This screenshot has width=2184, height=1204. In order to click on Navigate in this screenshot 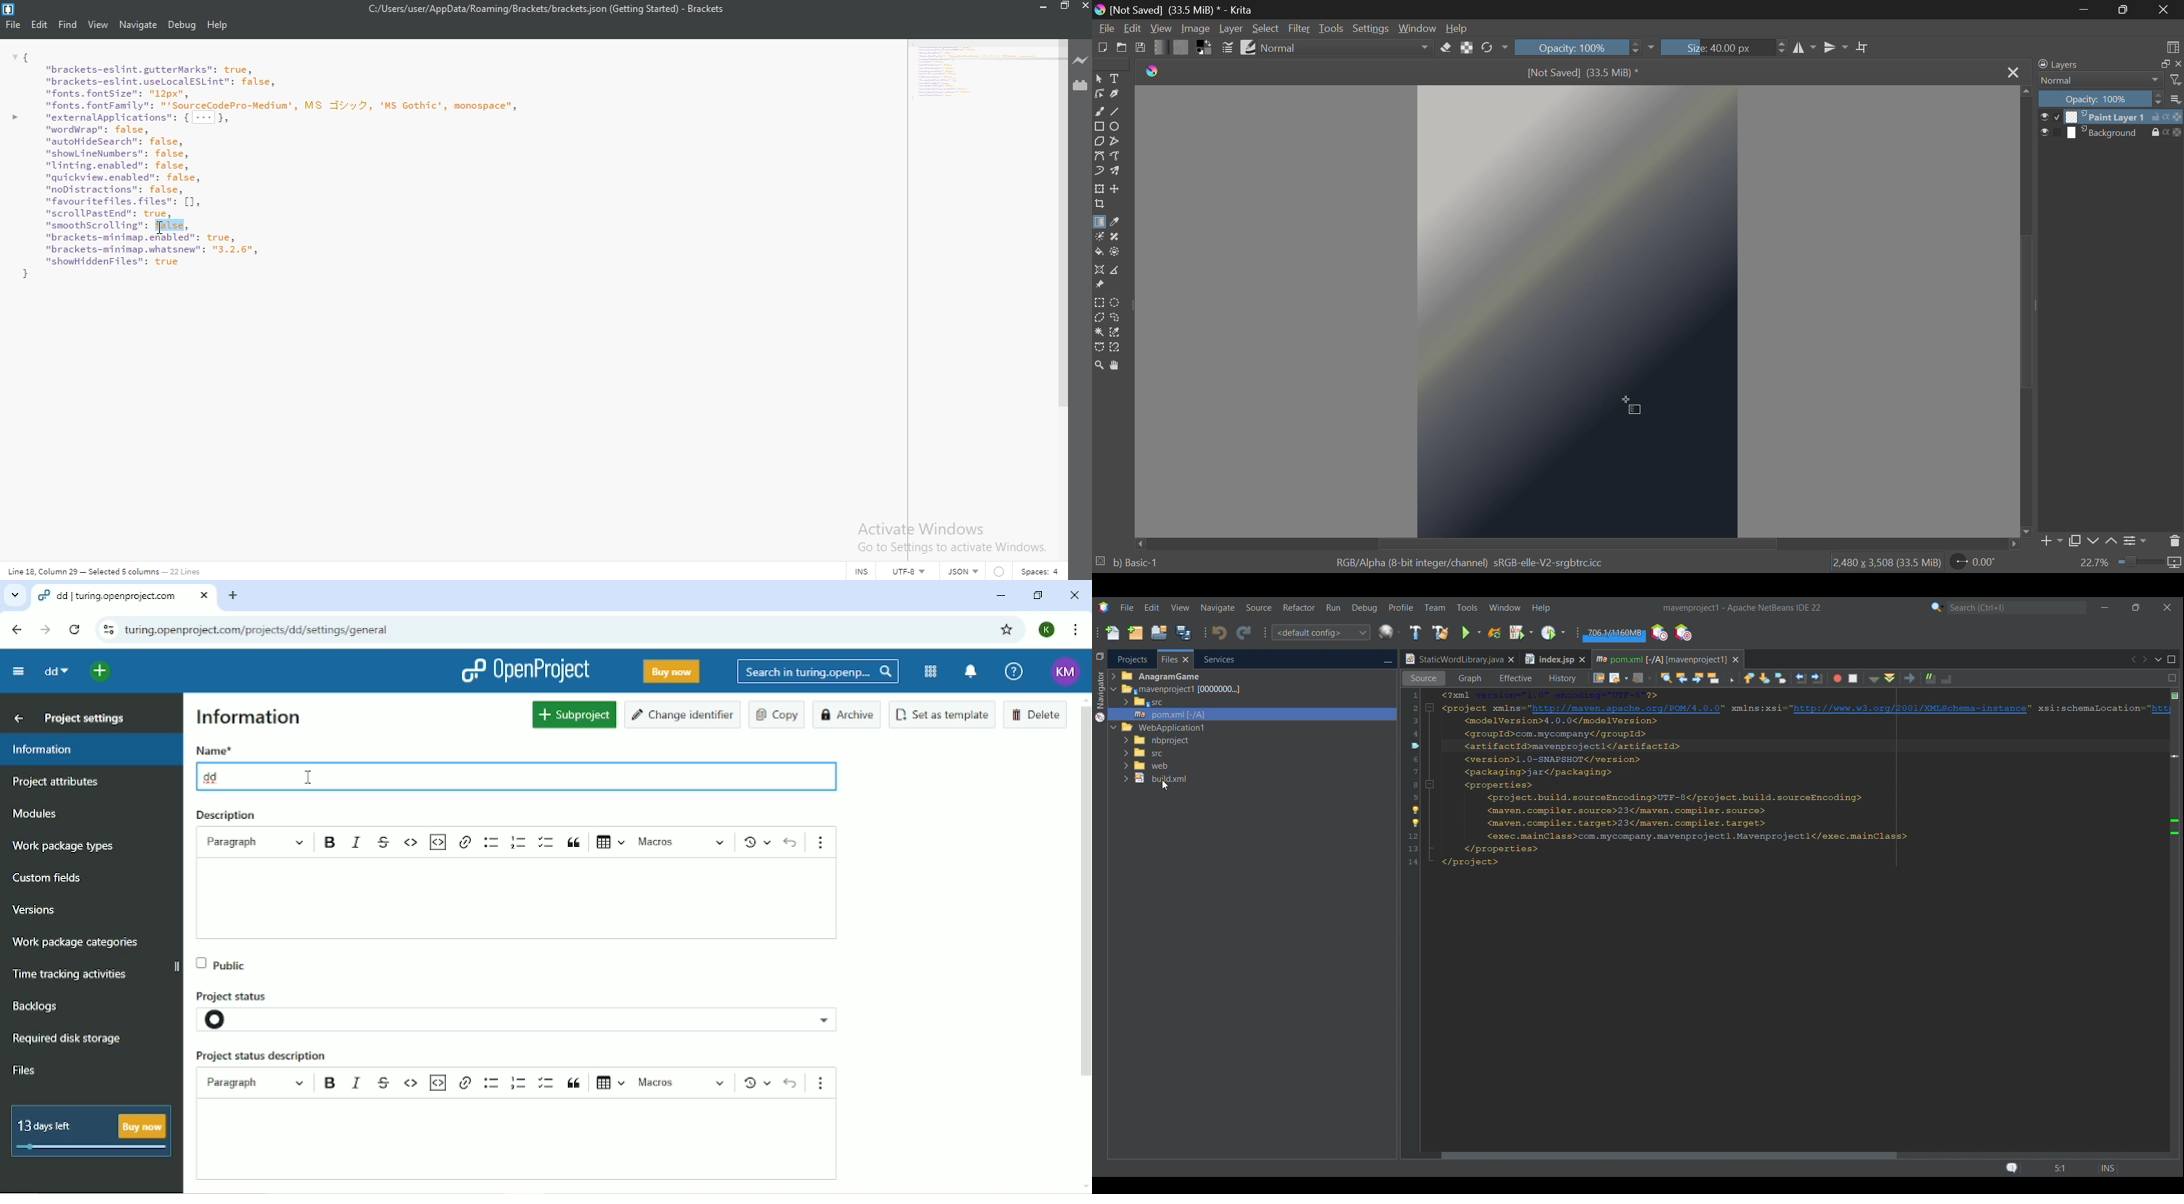, I will do `click(137, 26)`.